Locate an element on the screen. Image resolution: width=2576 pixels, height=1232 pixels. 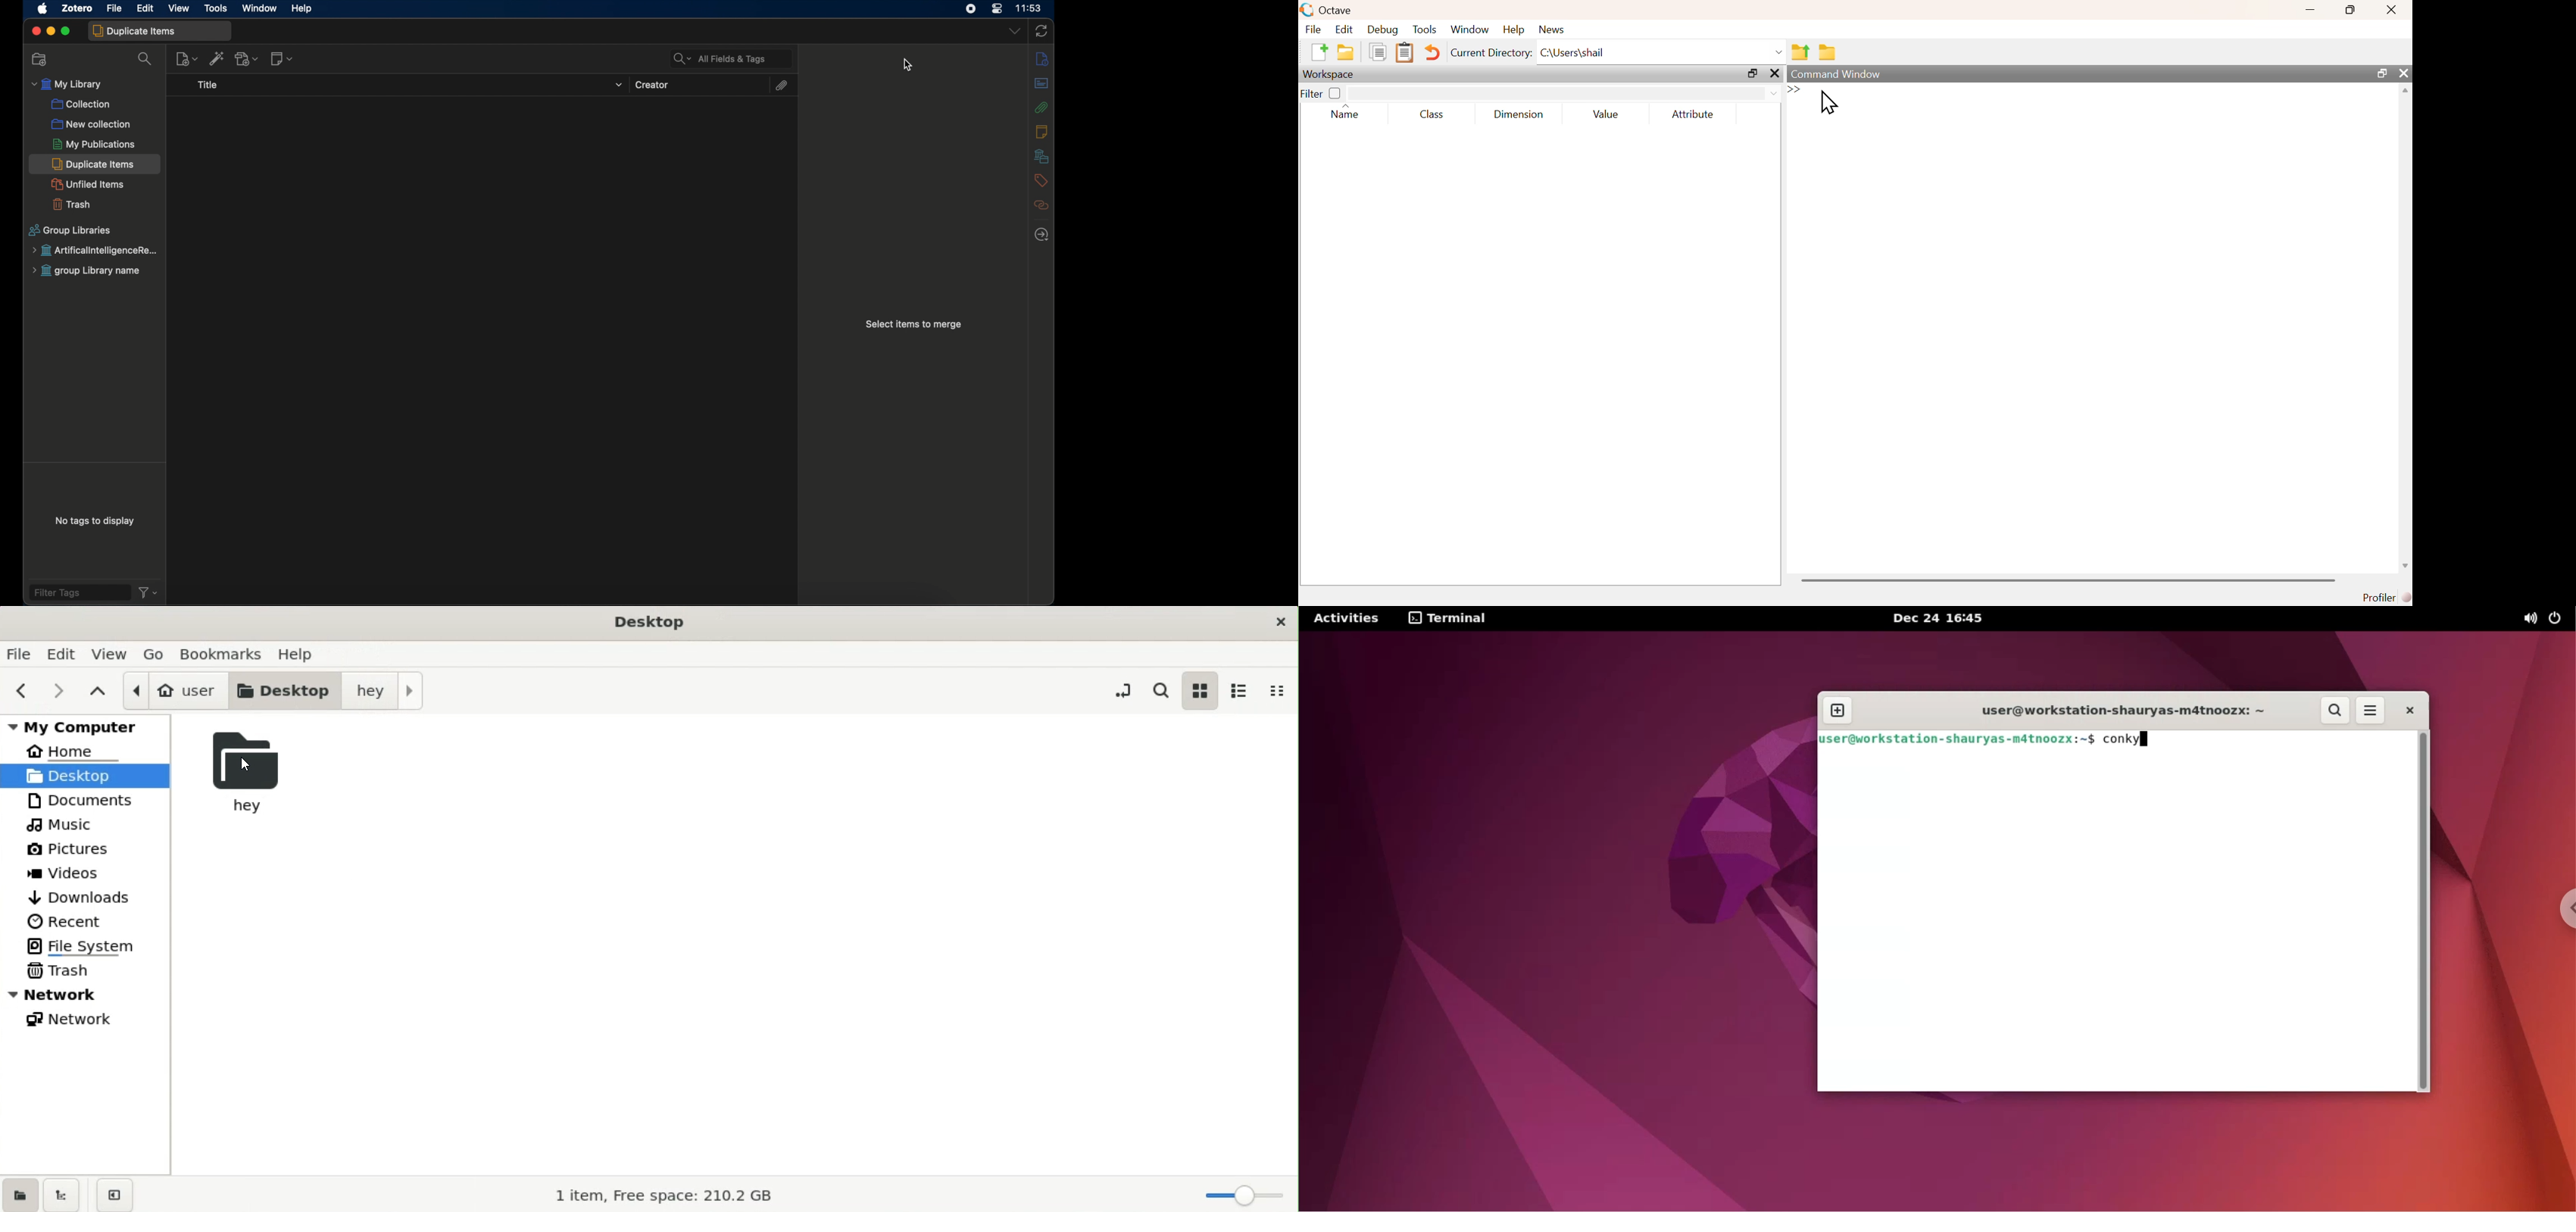
sync is located at coordinates (1041, 31).